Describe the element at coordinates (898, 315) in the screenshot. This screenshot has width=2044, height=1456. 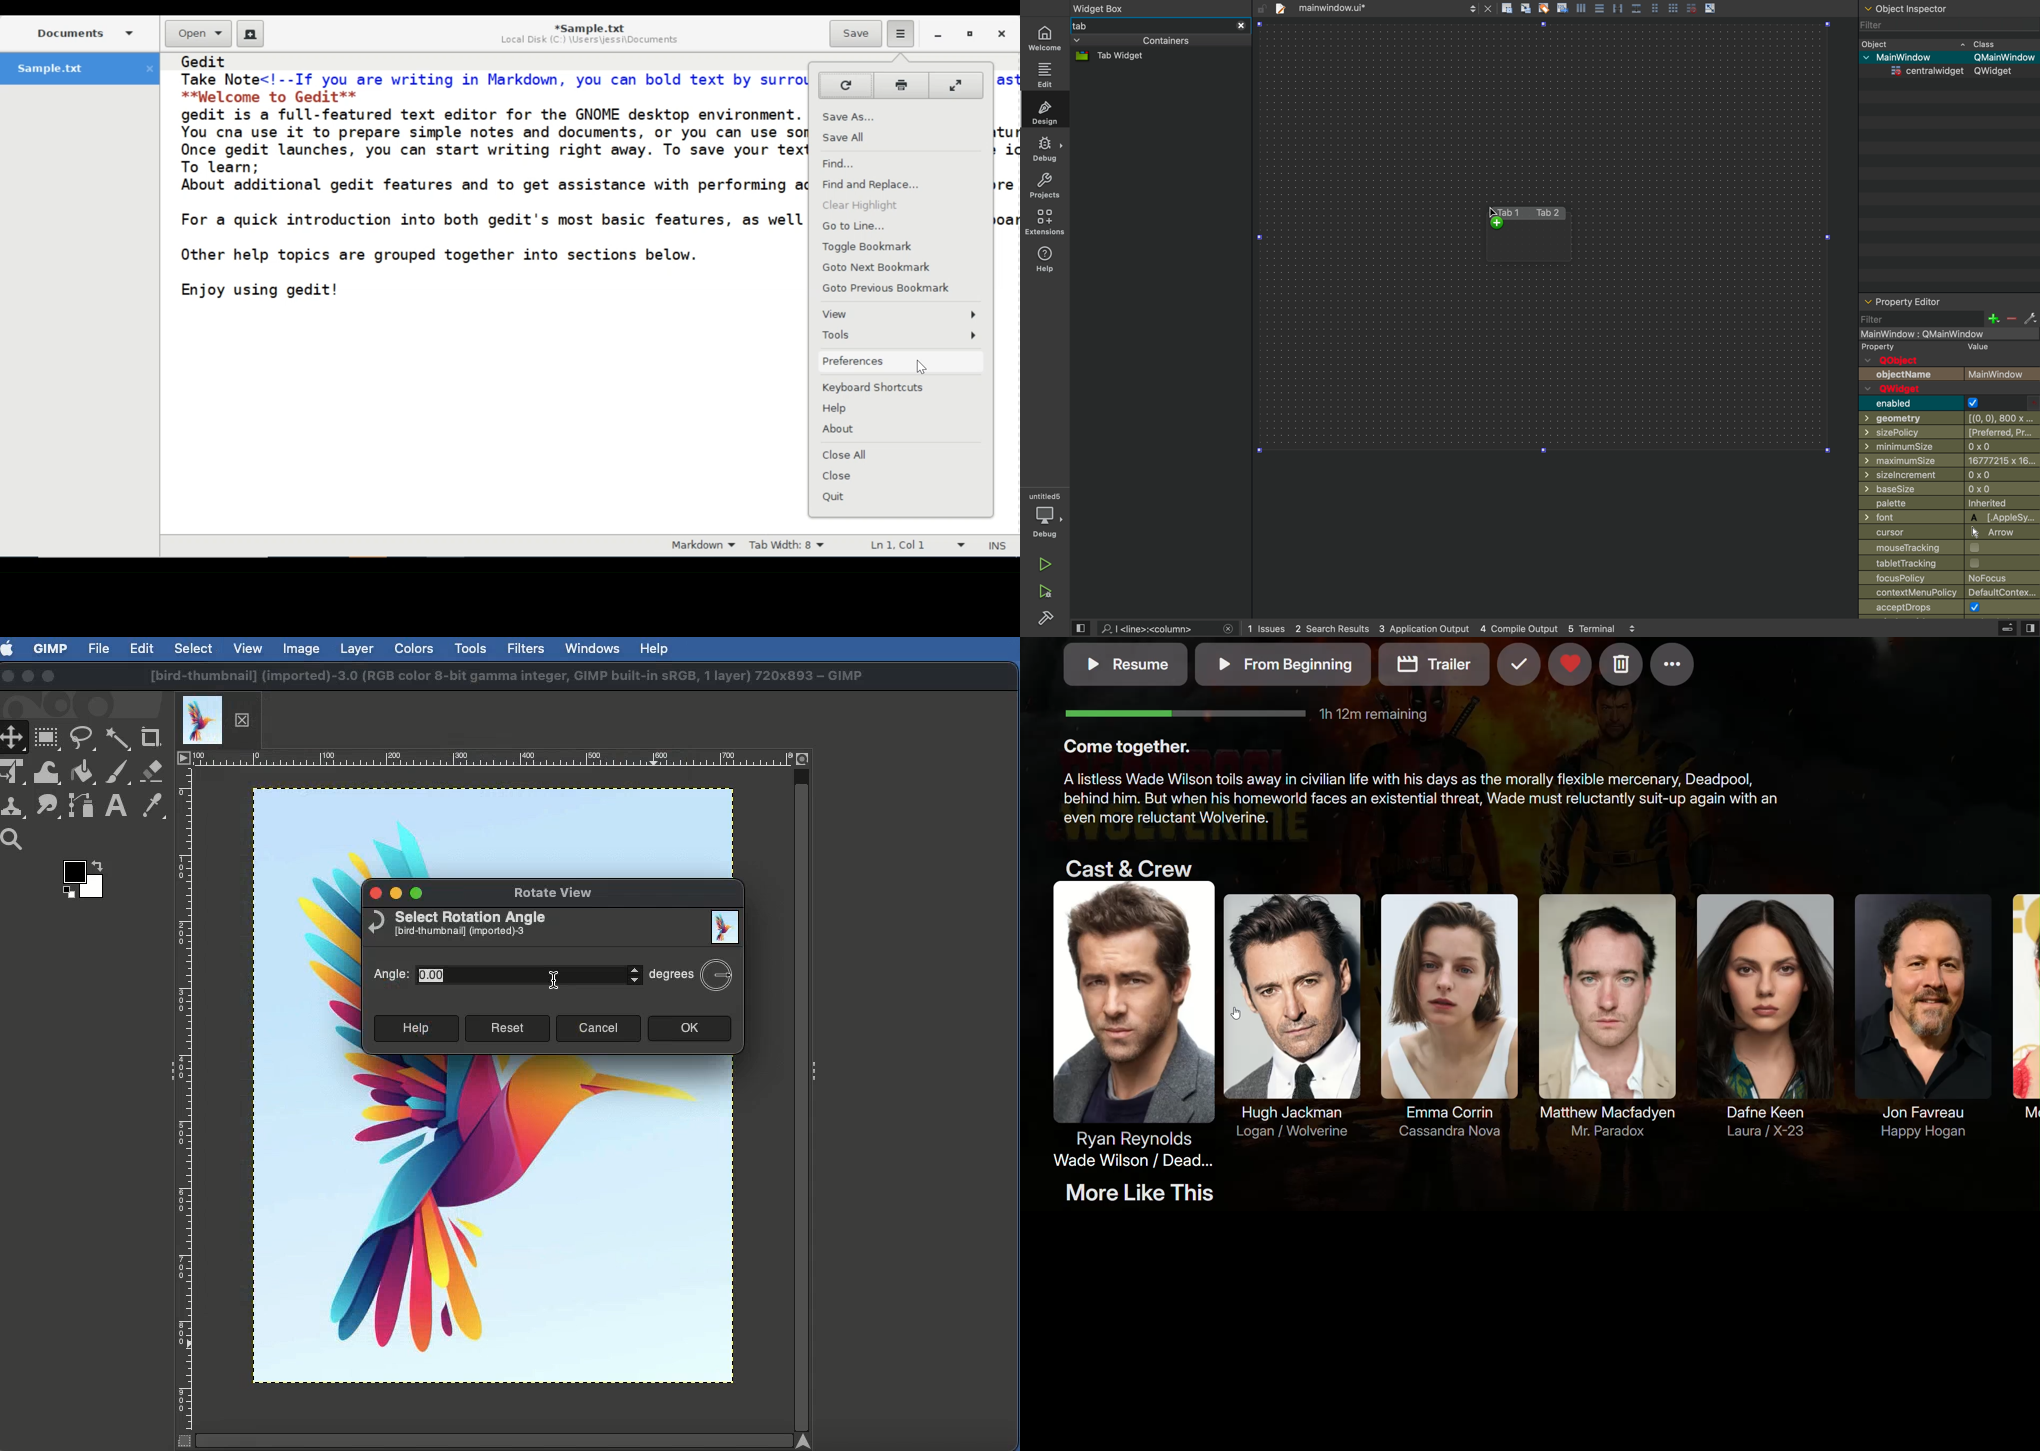
I see `View` at that location.